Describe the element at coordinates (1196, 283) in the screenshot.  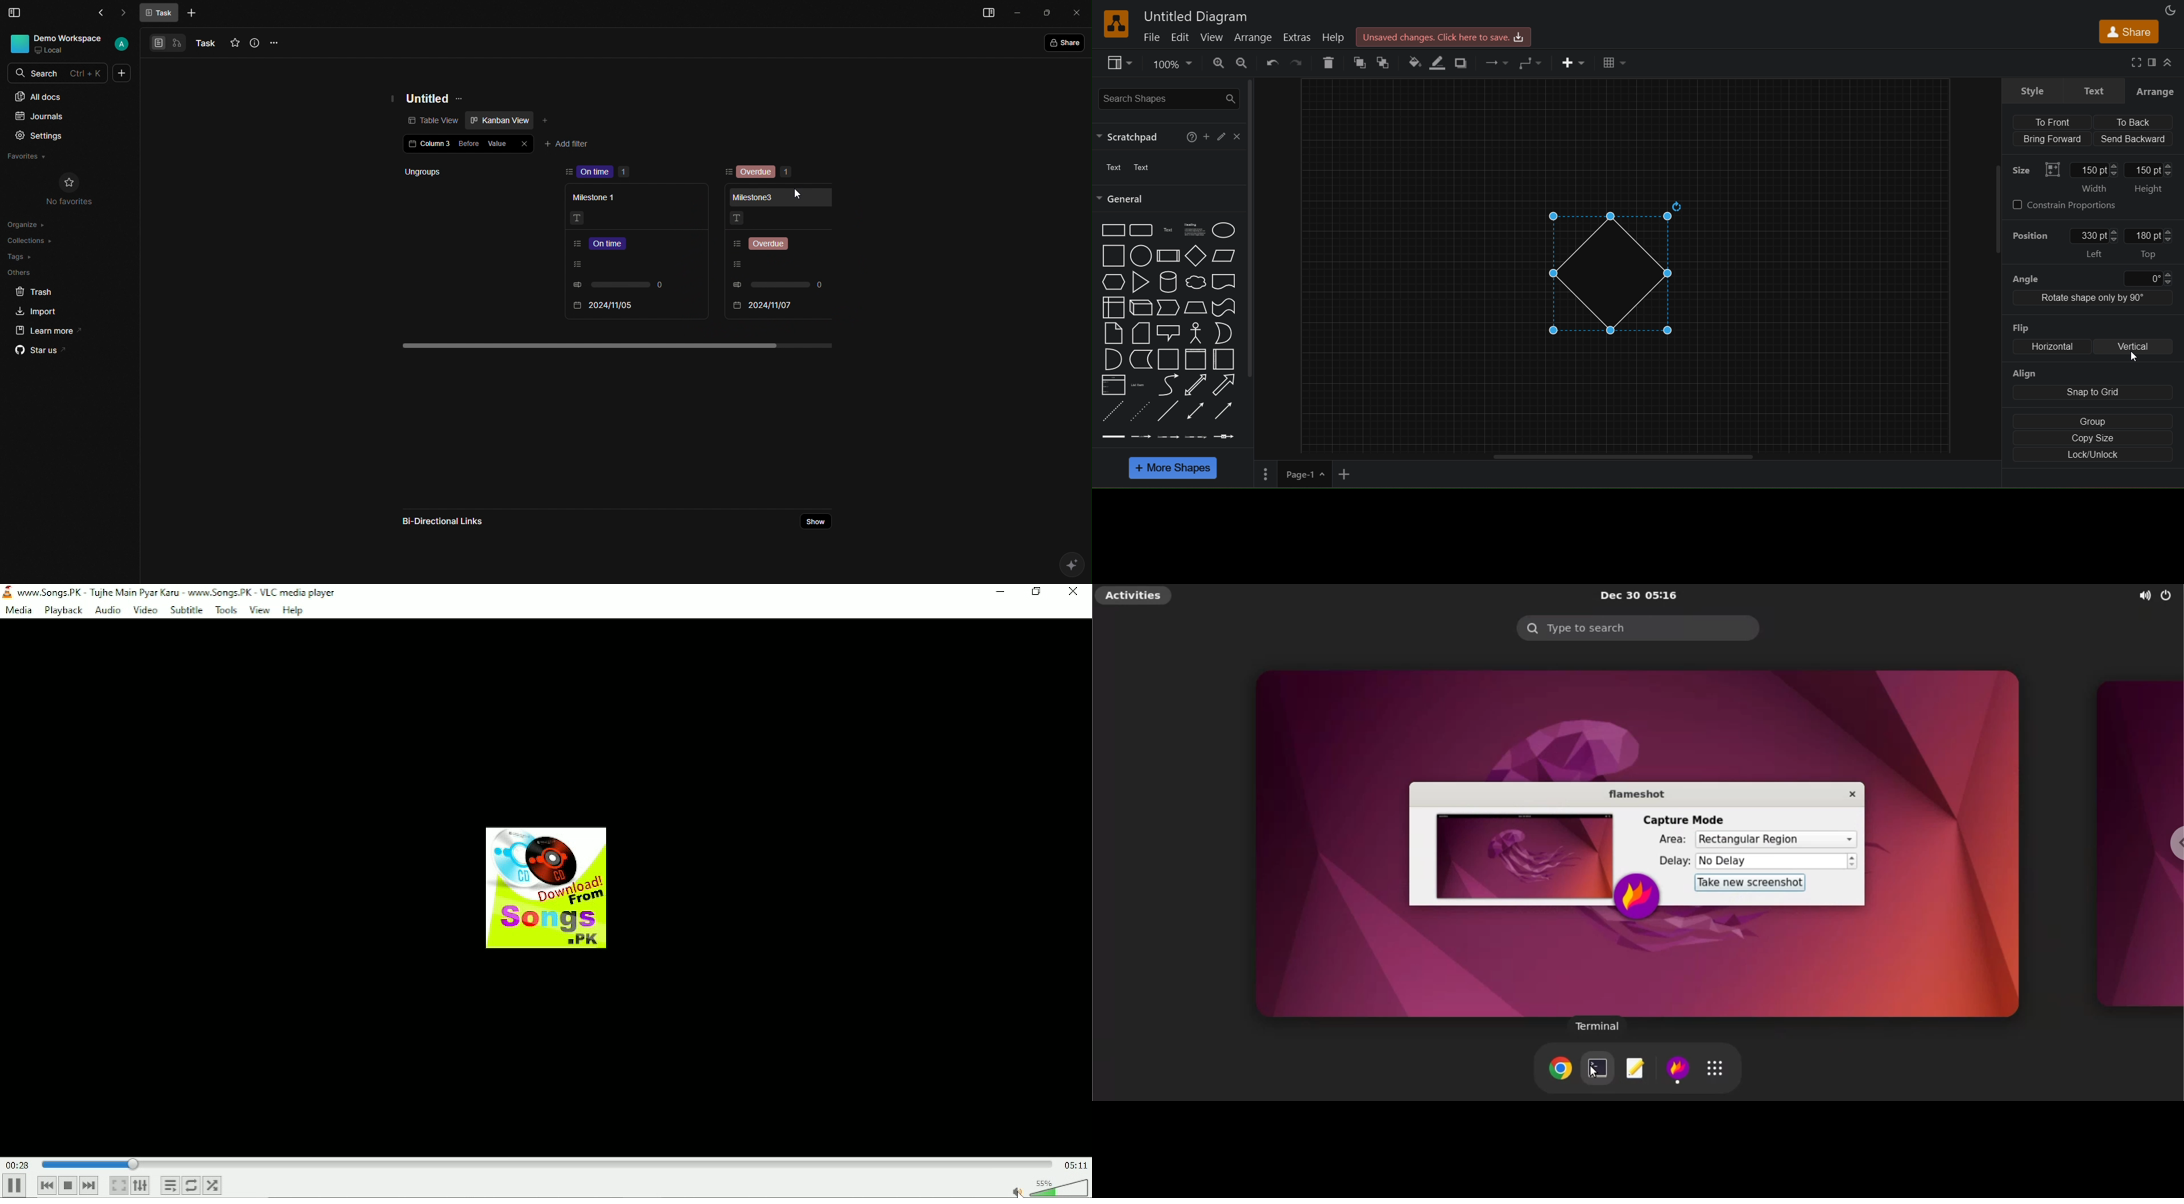
I see `cloud` at that location.